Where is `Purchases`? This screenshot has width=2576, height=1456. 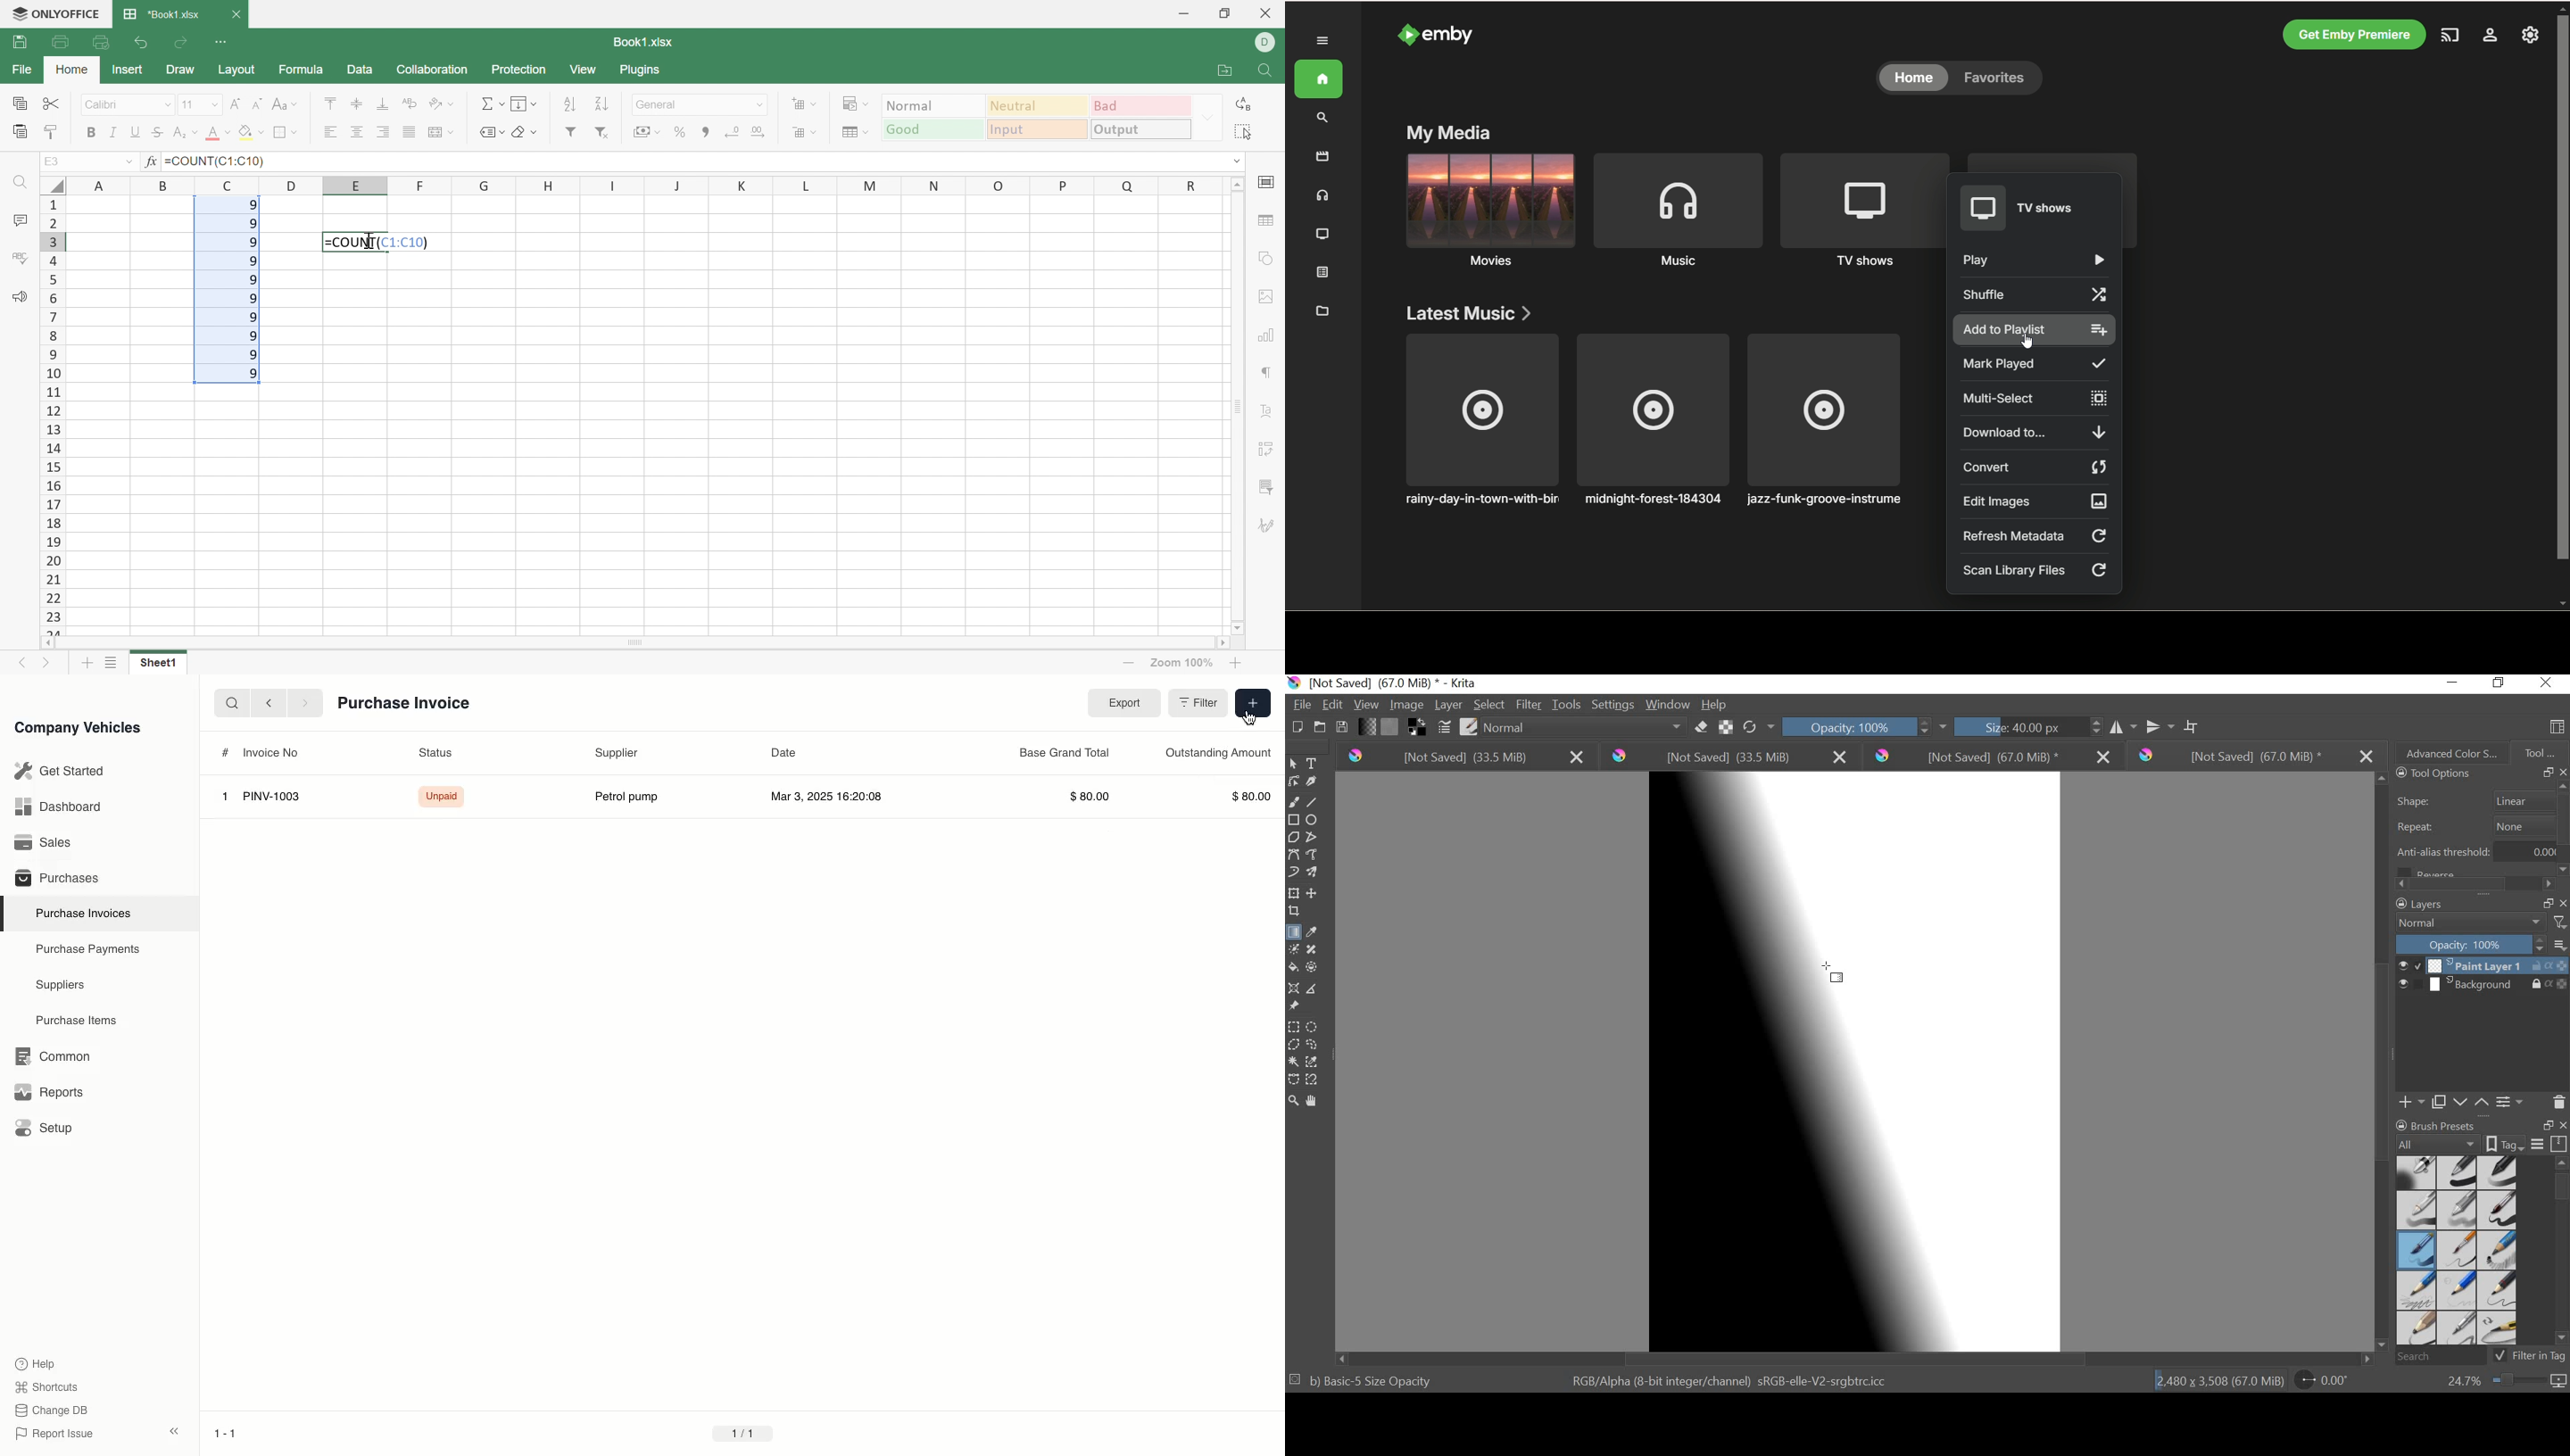 Purchases is located at coordinates (53, 880).